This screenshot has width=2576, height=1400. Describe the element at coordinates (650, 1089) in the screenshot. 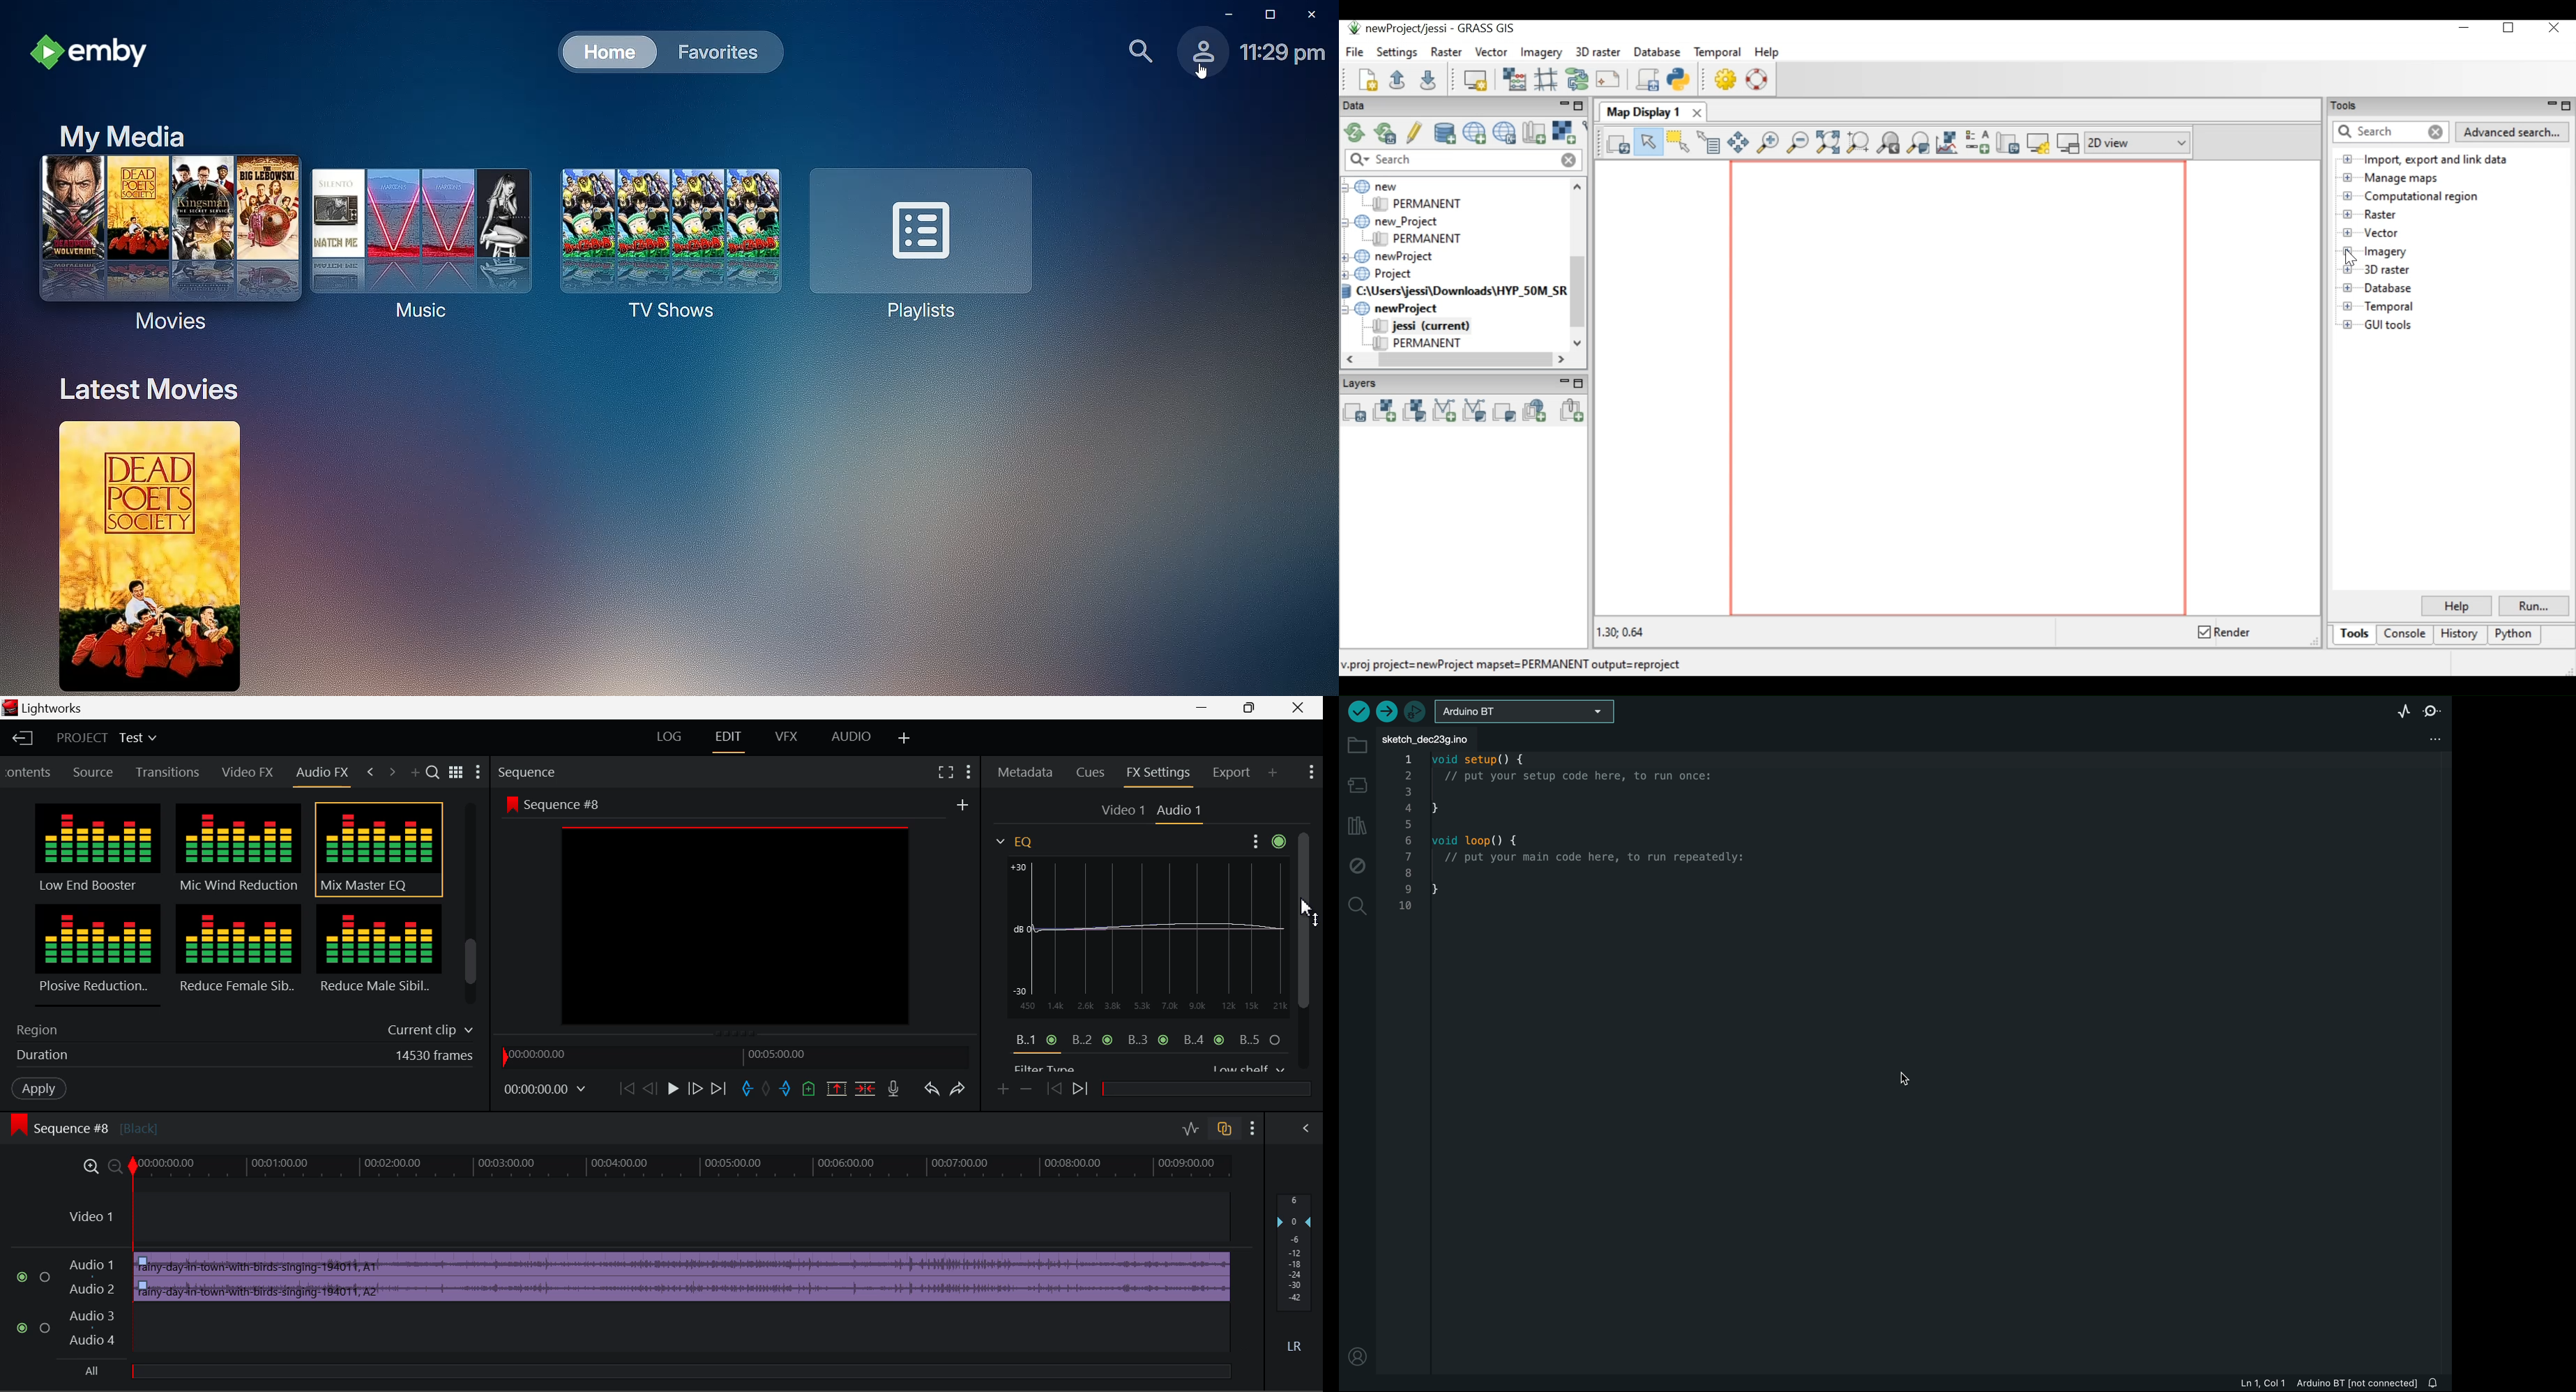

I see `Go Back` at that location.